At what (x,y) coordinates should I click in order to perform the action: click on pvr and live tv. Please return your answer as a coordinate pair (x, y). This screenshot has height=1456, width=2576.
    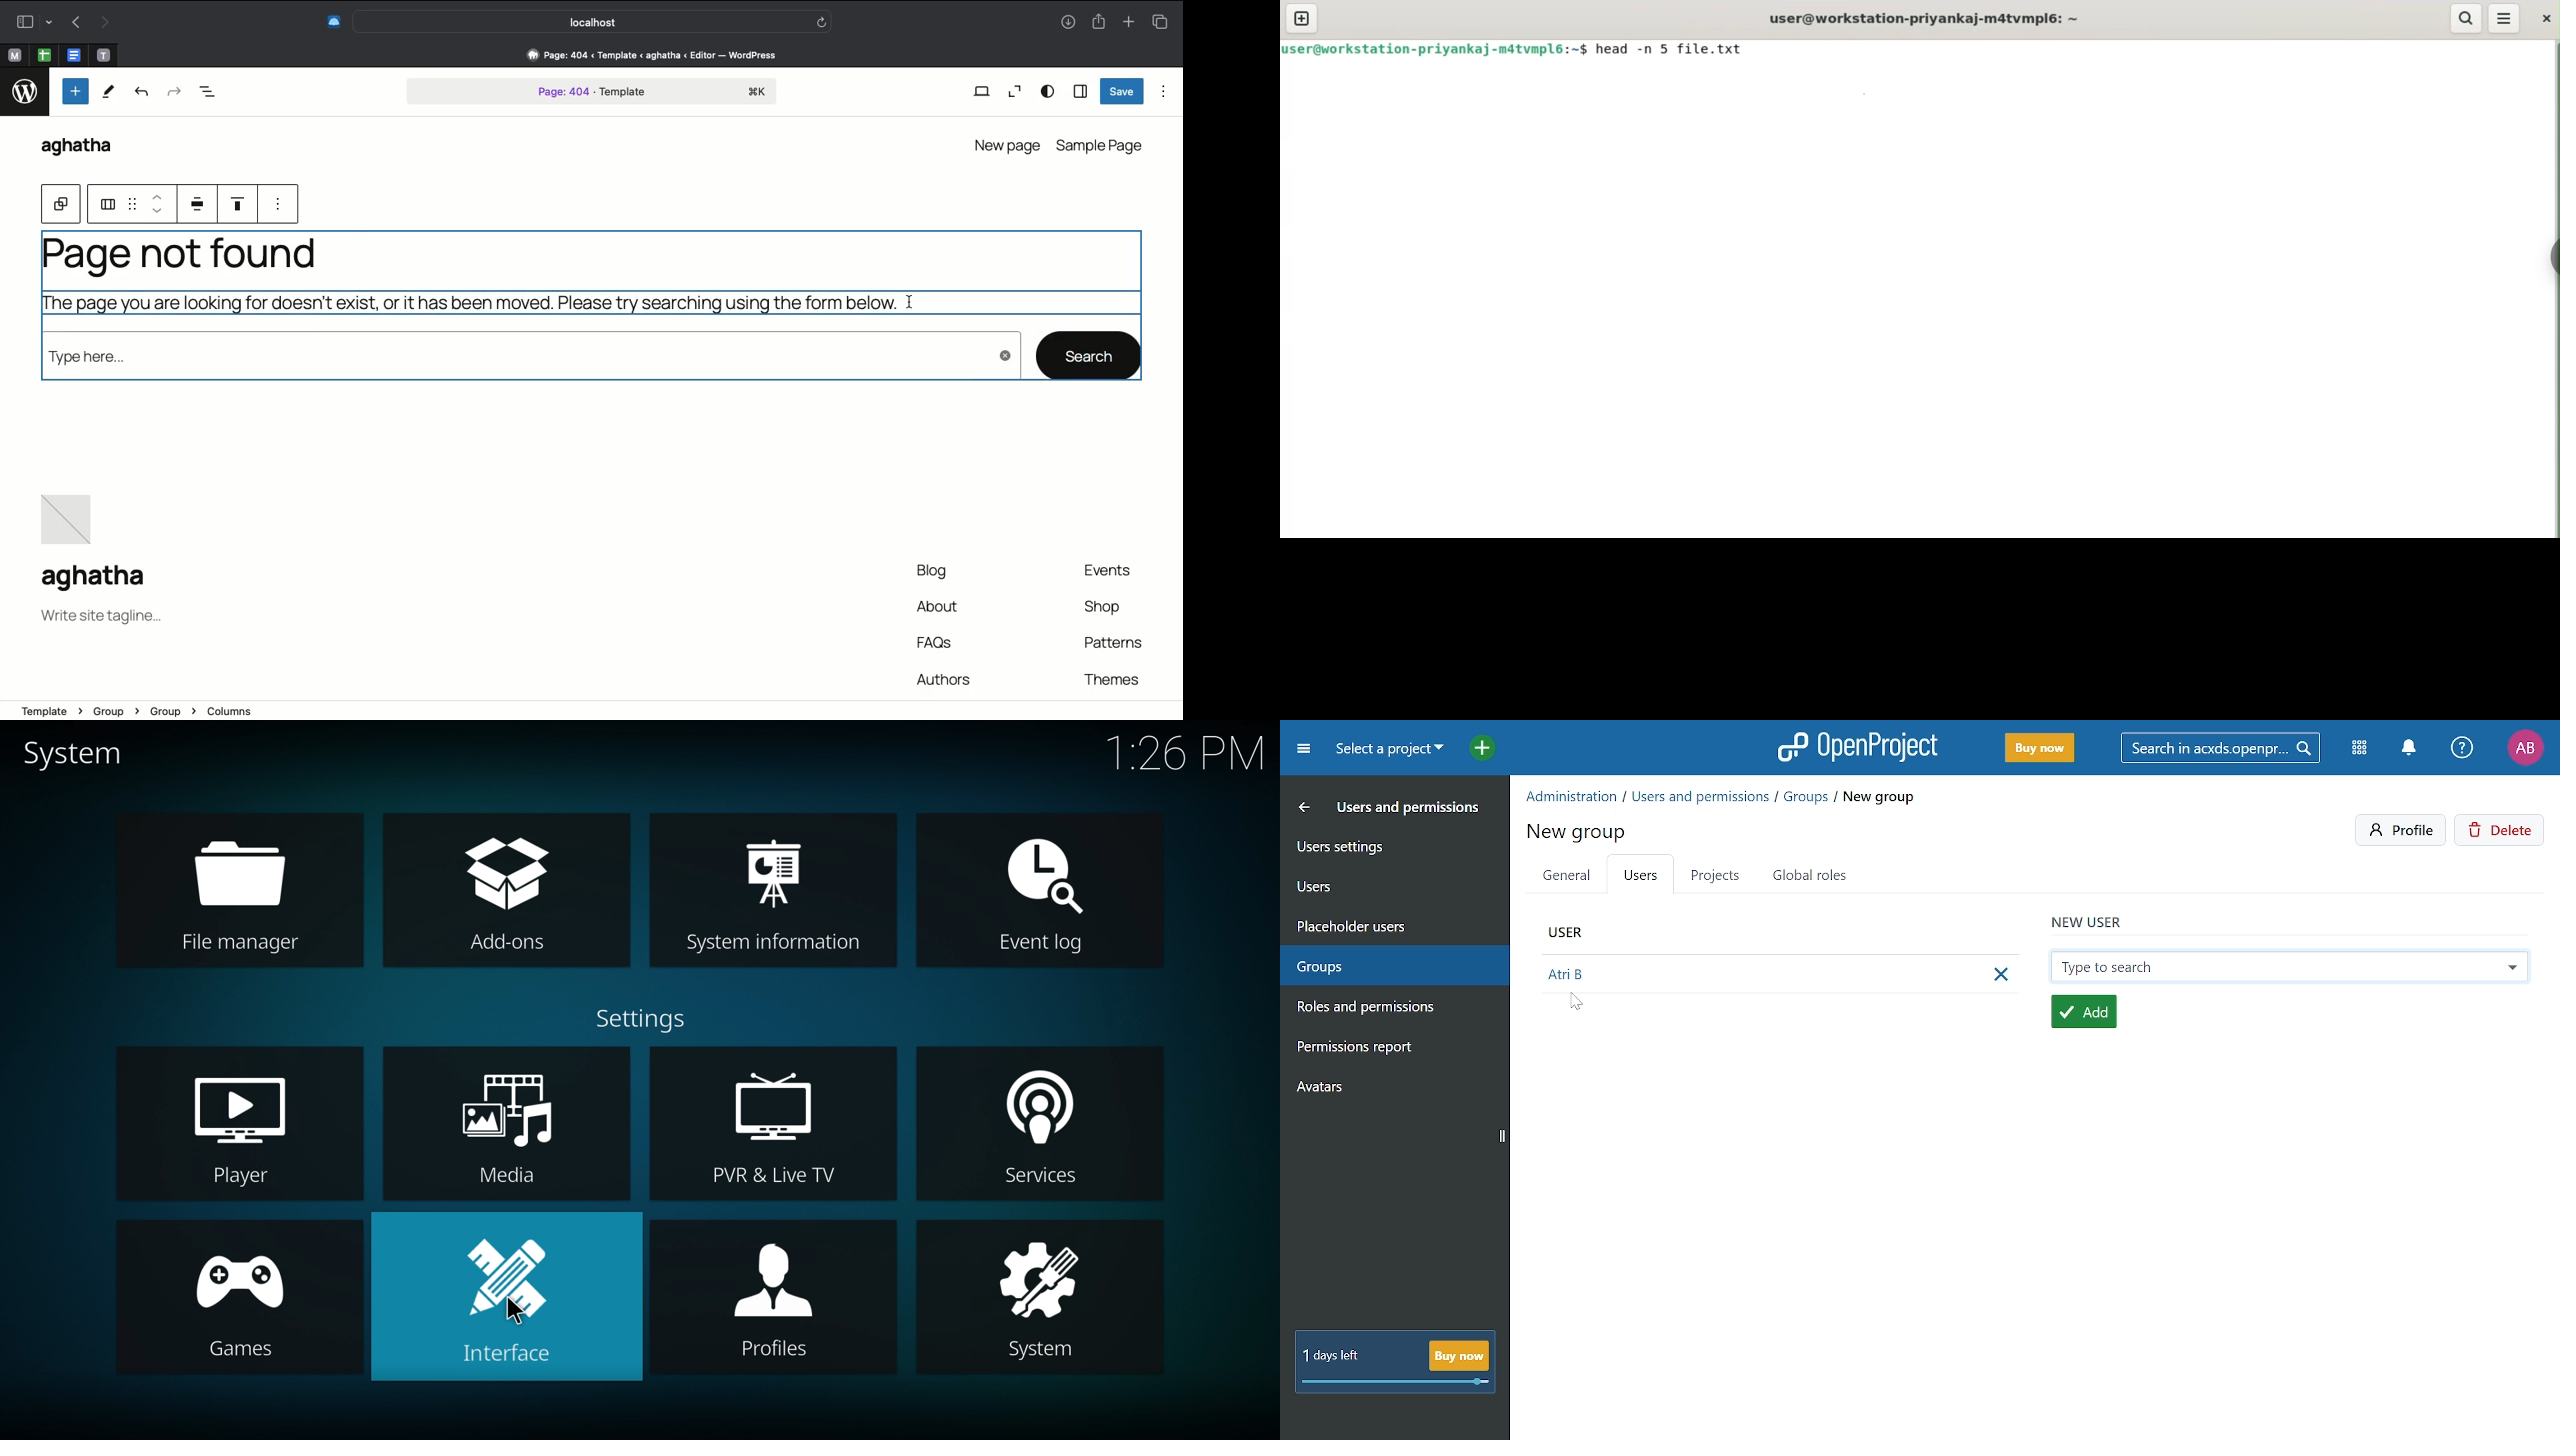
    Looking at the image, I should click on (773, 1124).